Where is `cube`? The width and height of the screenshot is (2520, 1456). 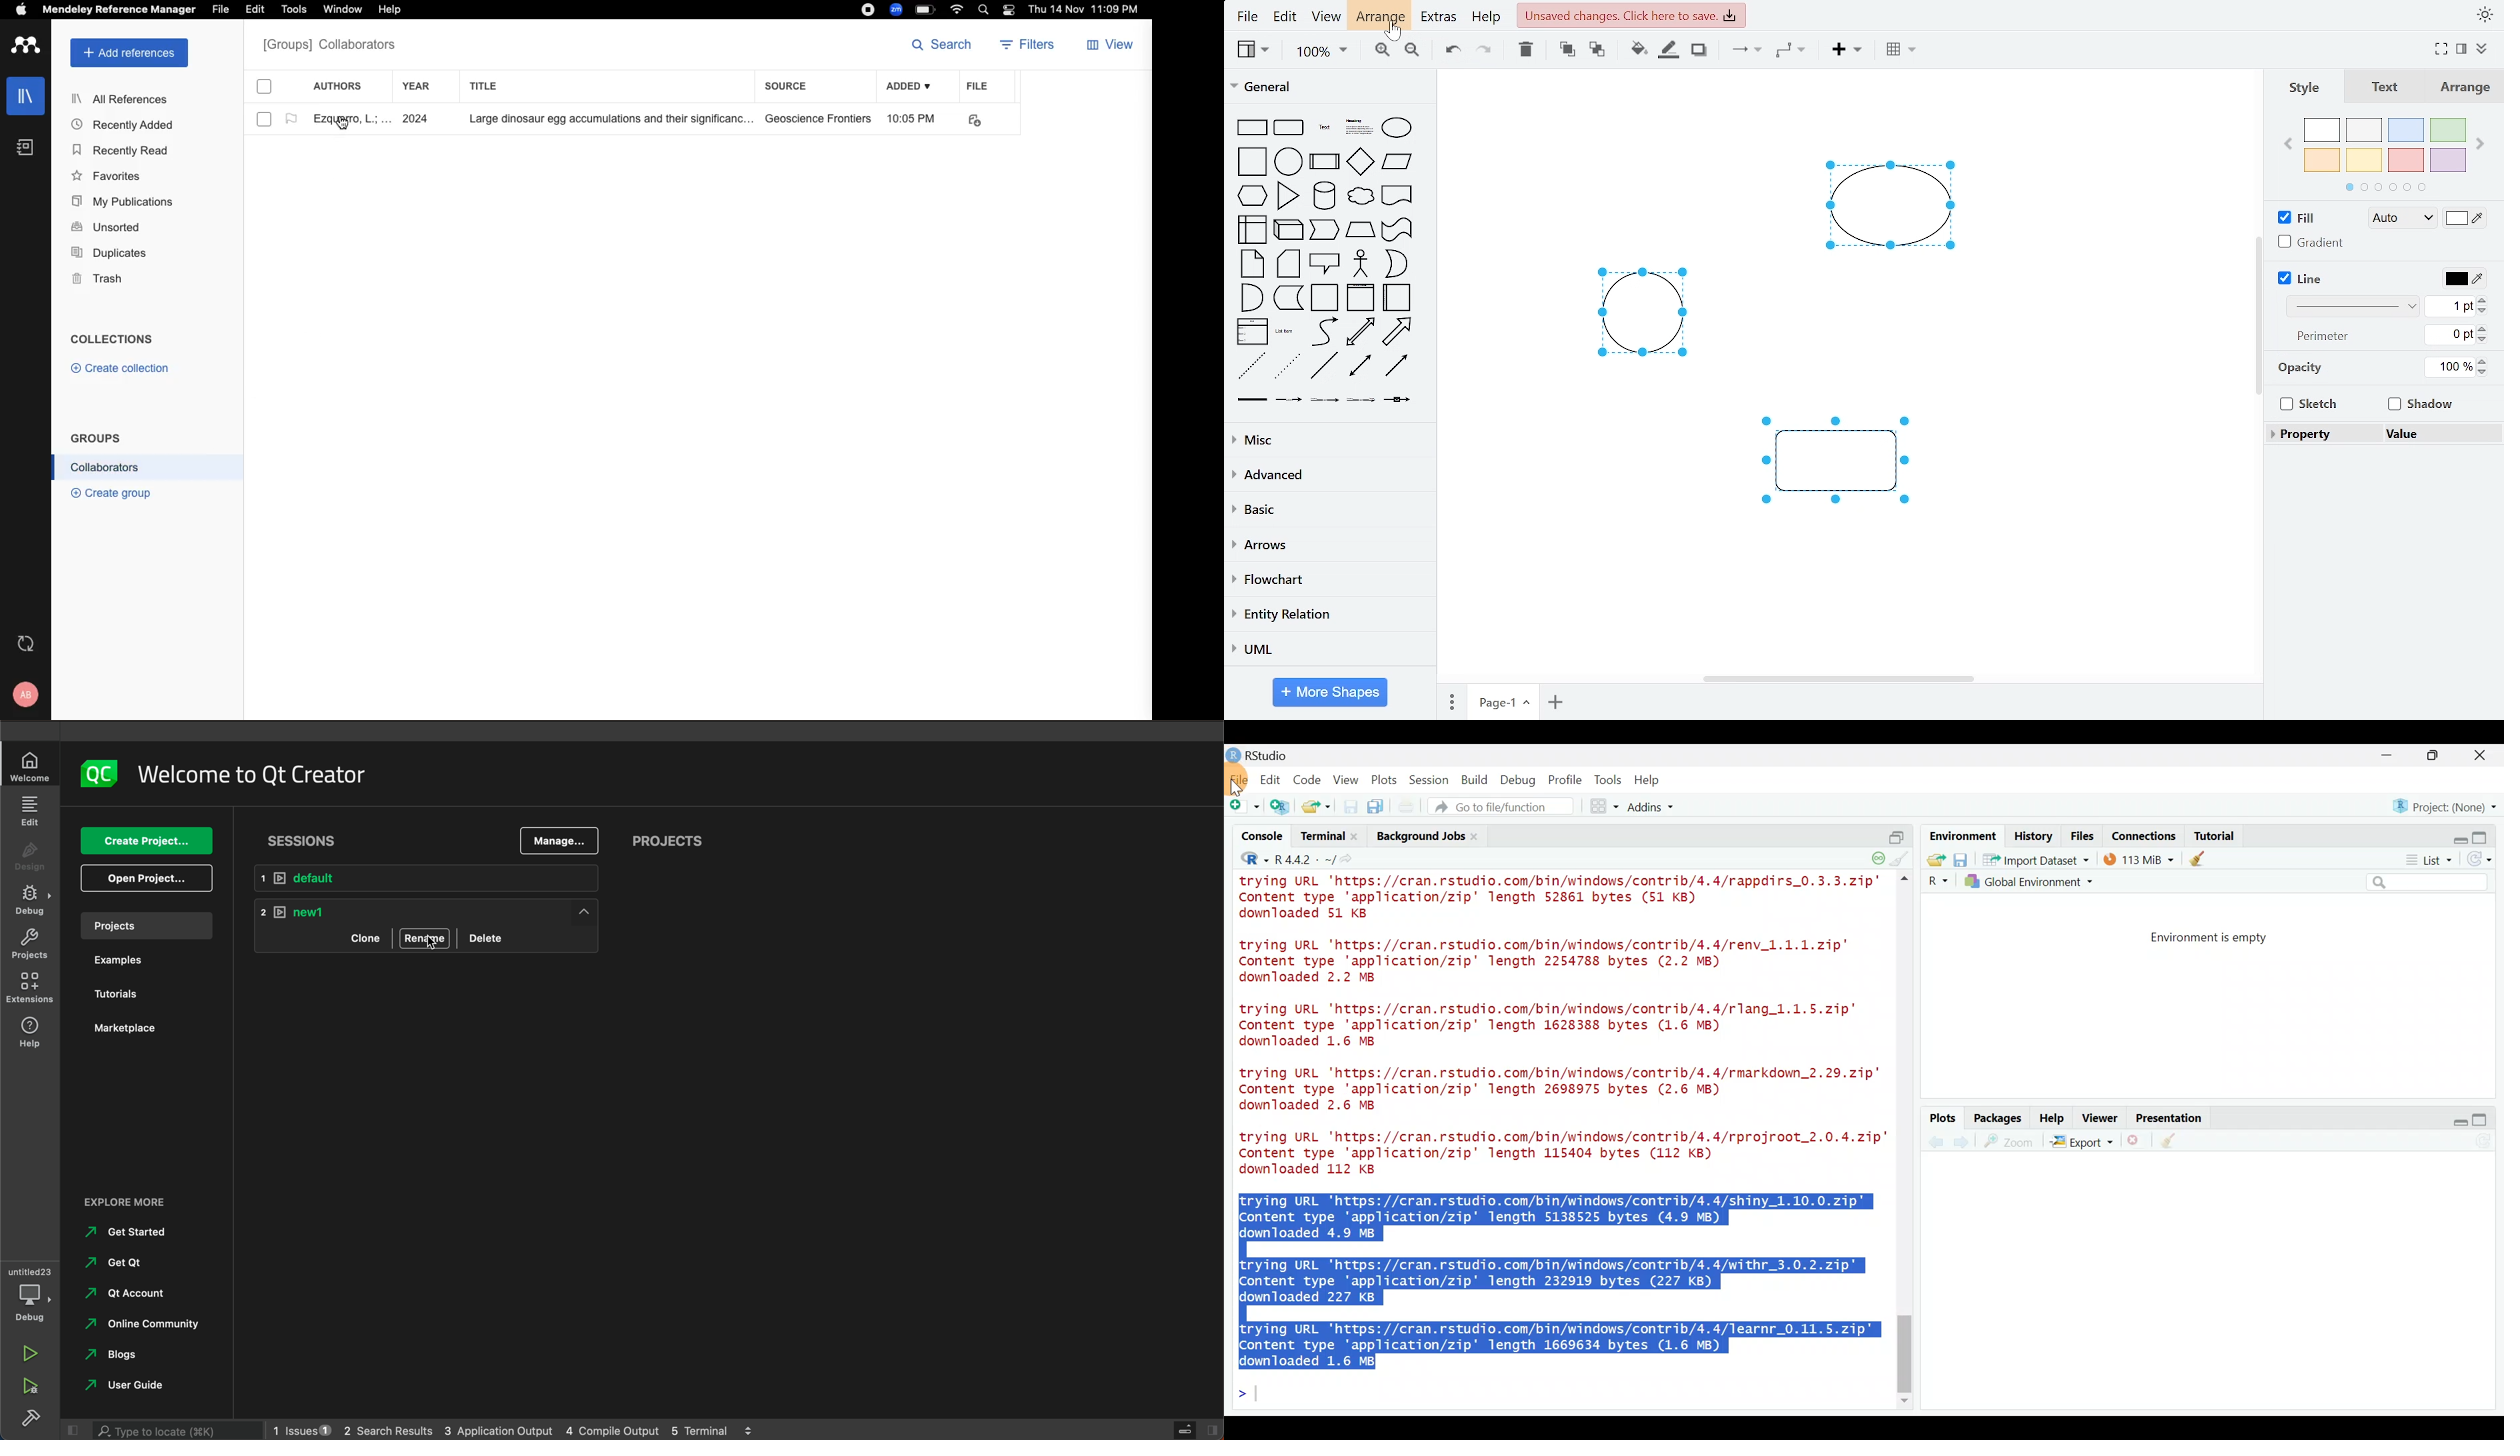
cube is located at coordinates (1290, 229).